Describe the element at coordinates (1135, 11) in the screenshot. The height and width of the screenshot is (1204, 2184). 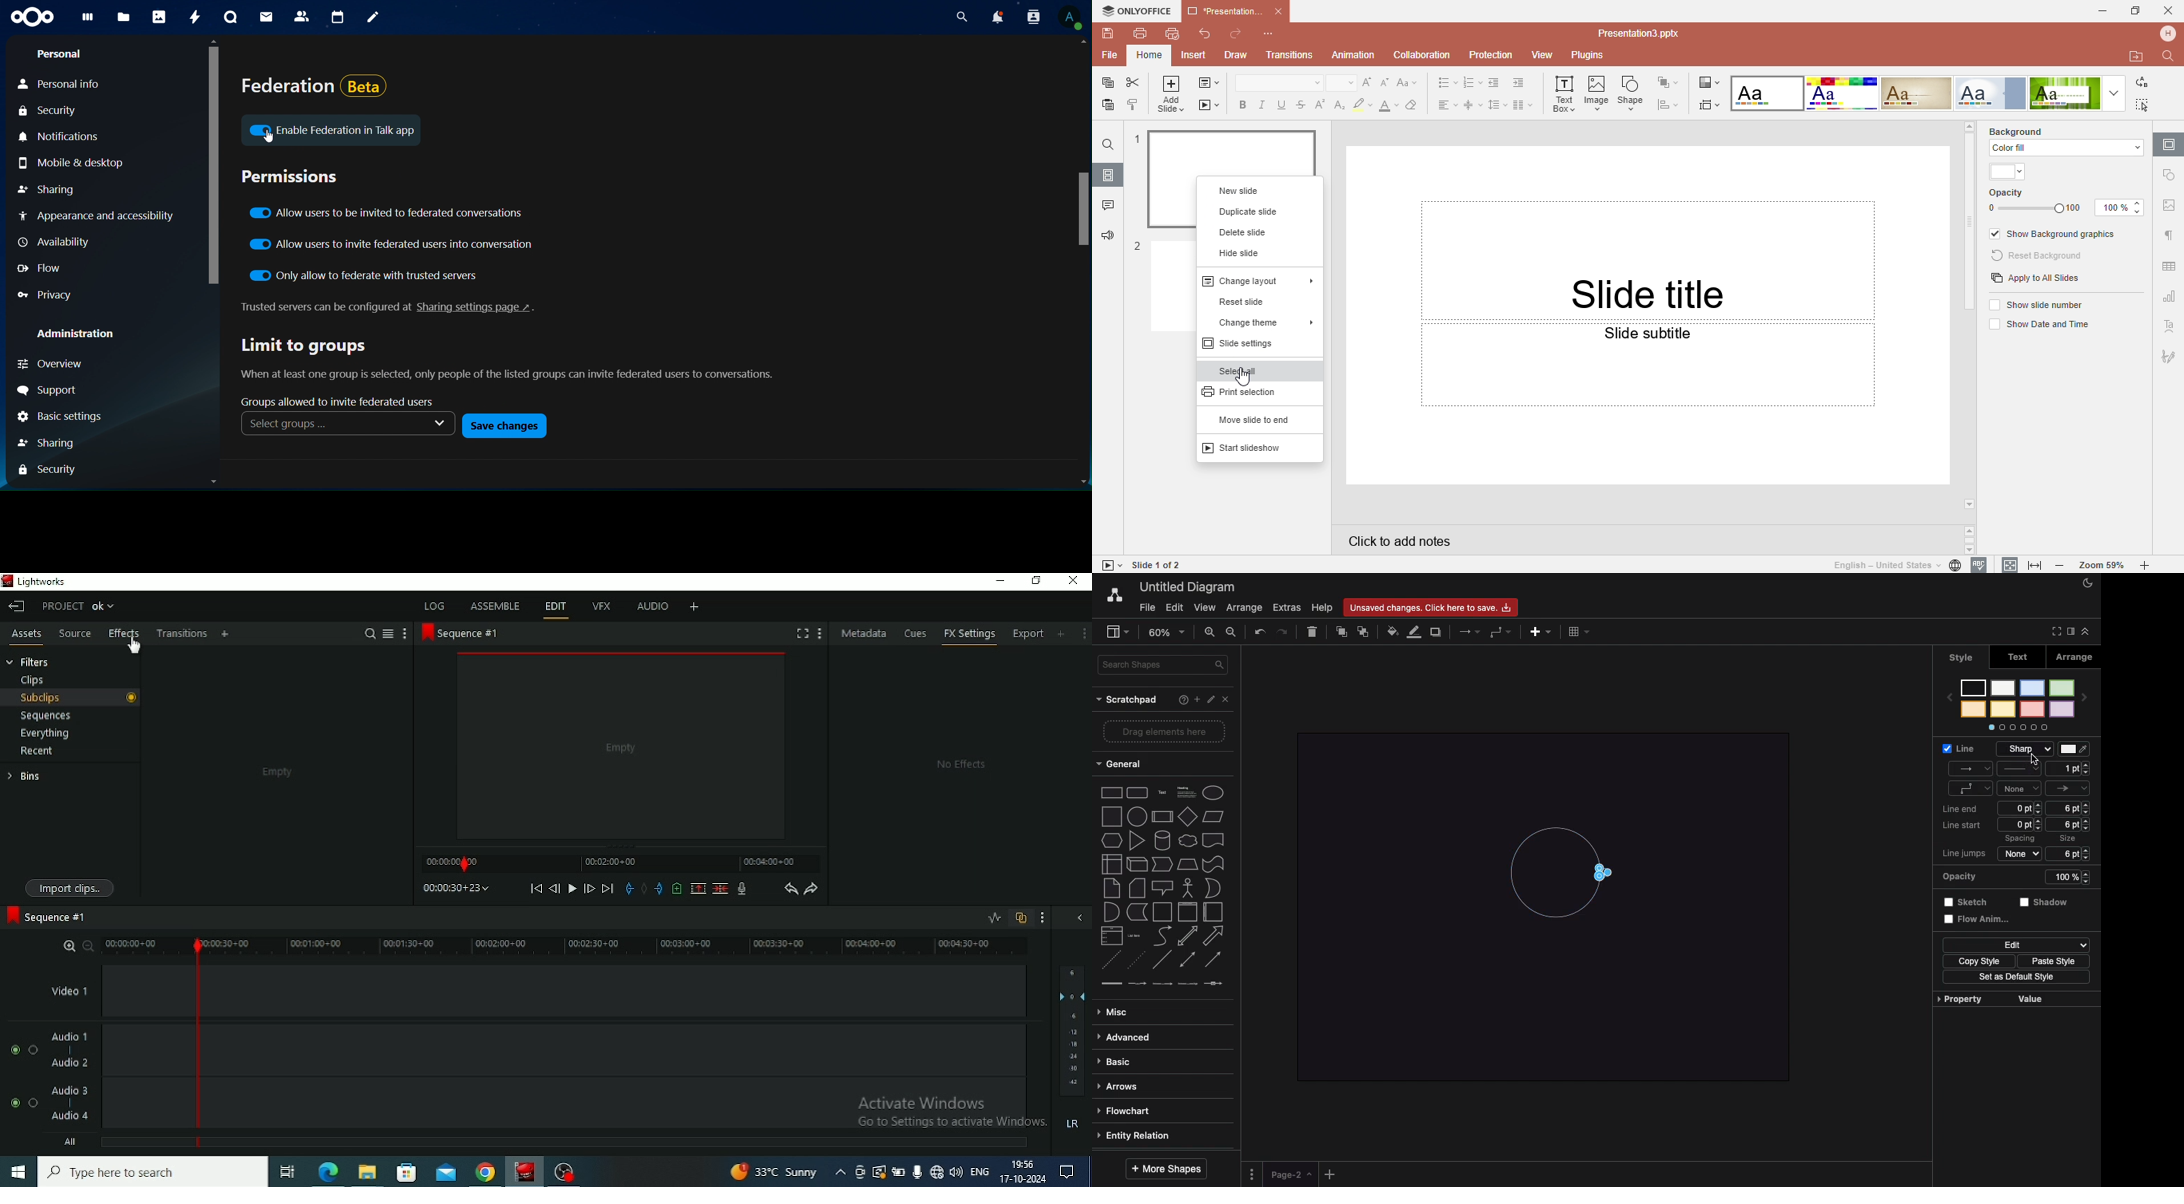
I see `Only office` at that location.